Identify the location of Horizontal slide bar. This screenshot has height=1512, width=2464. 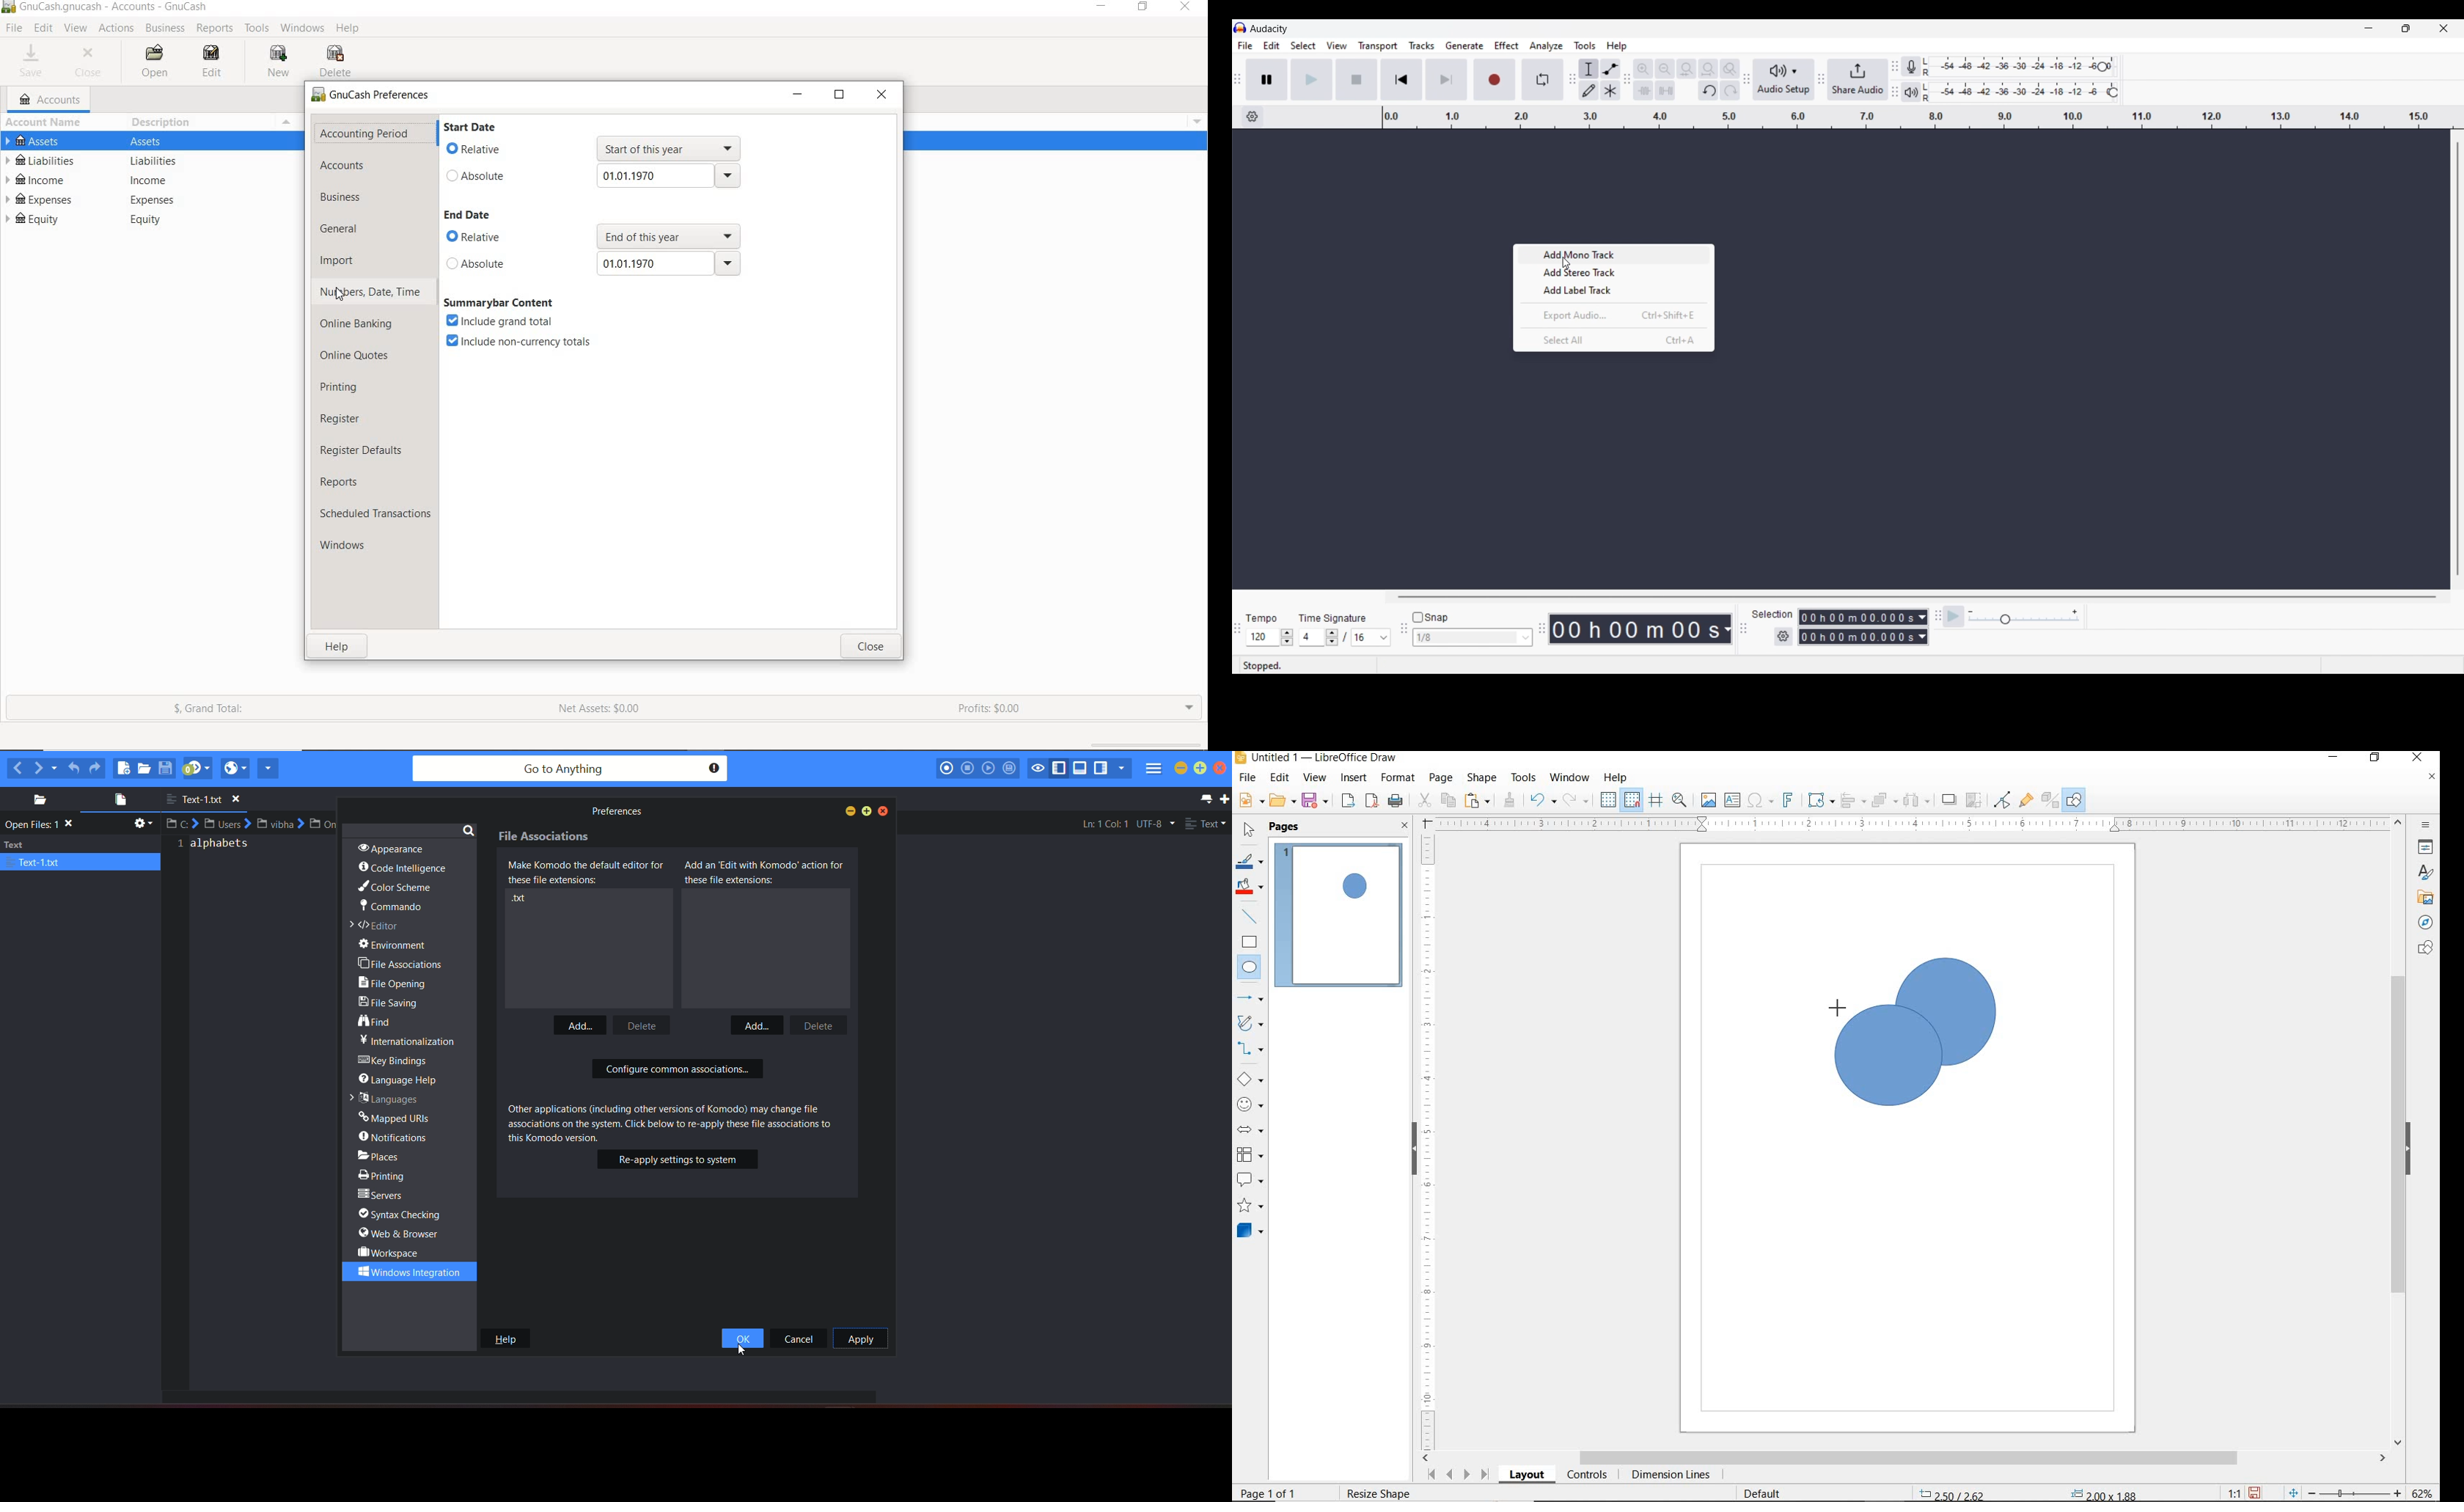
(1917, 597).